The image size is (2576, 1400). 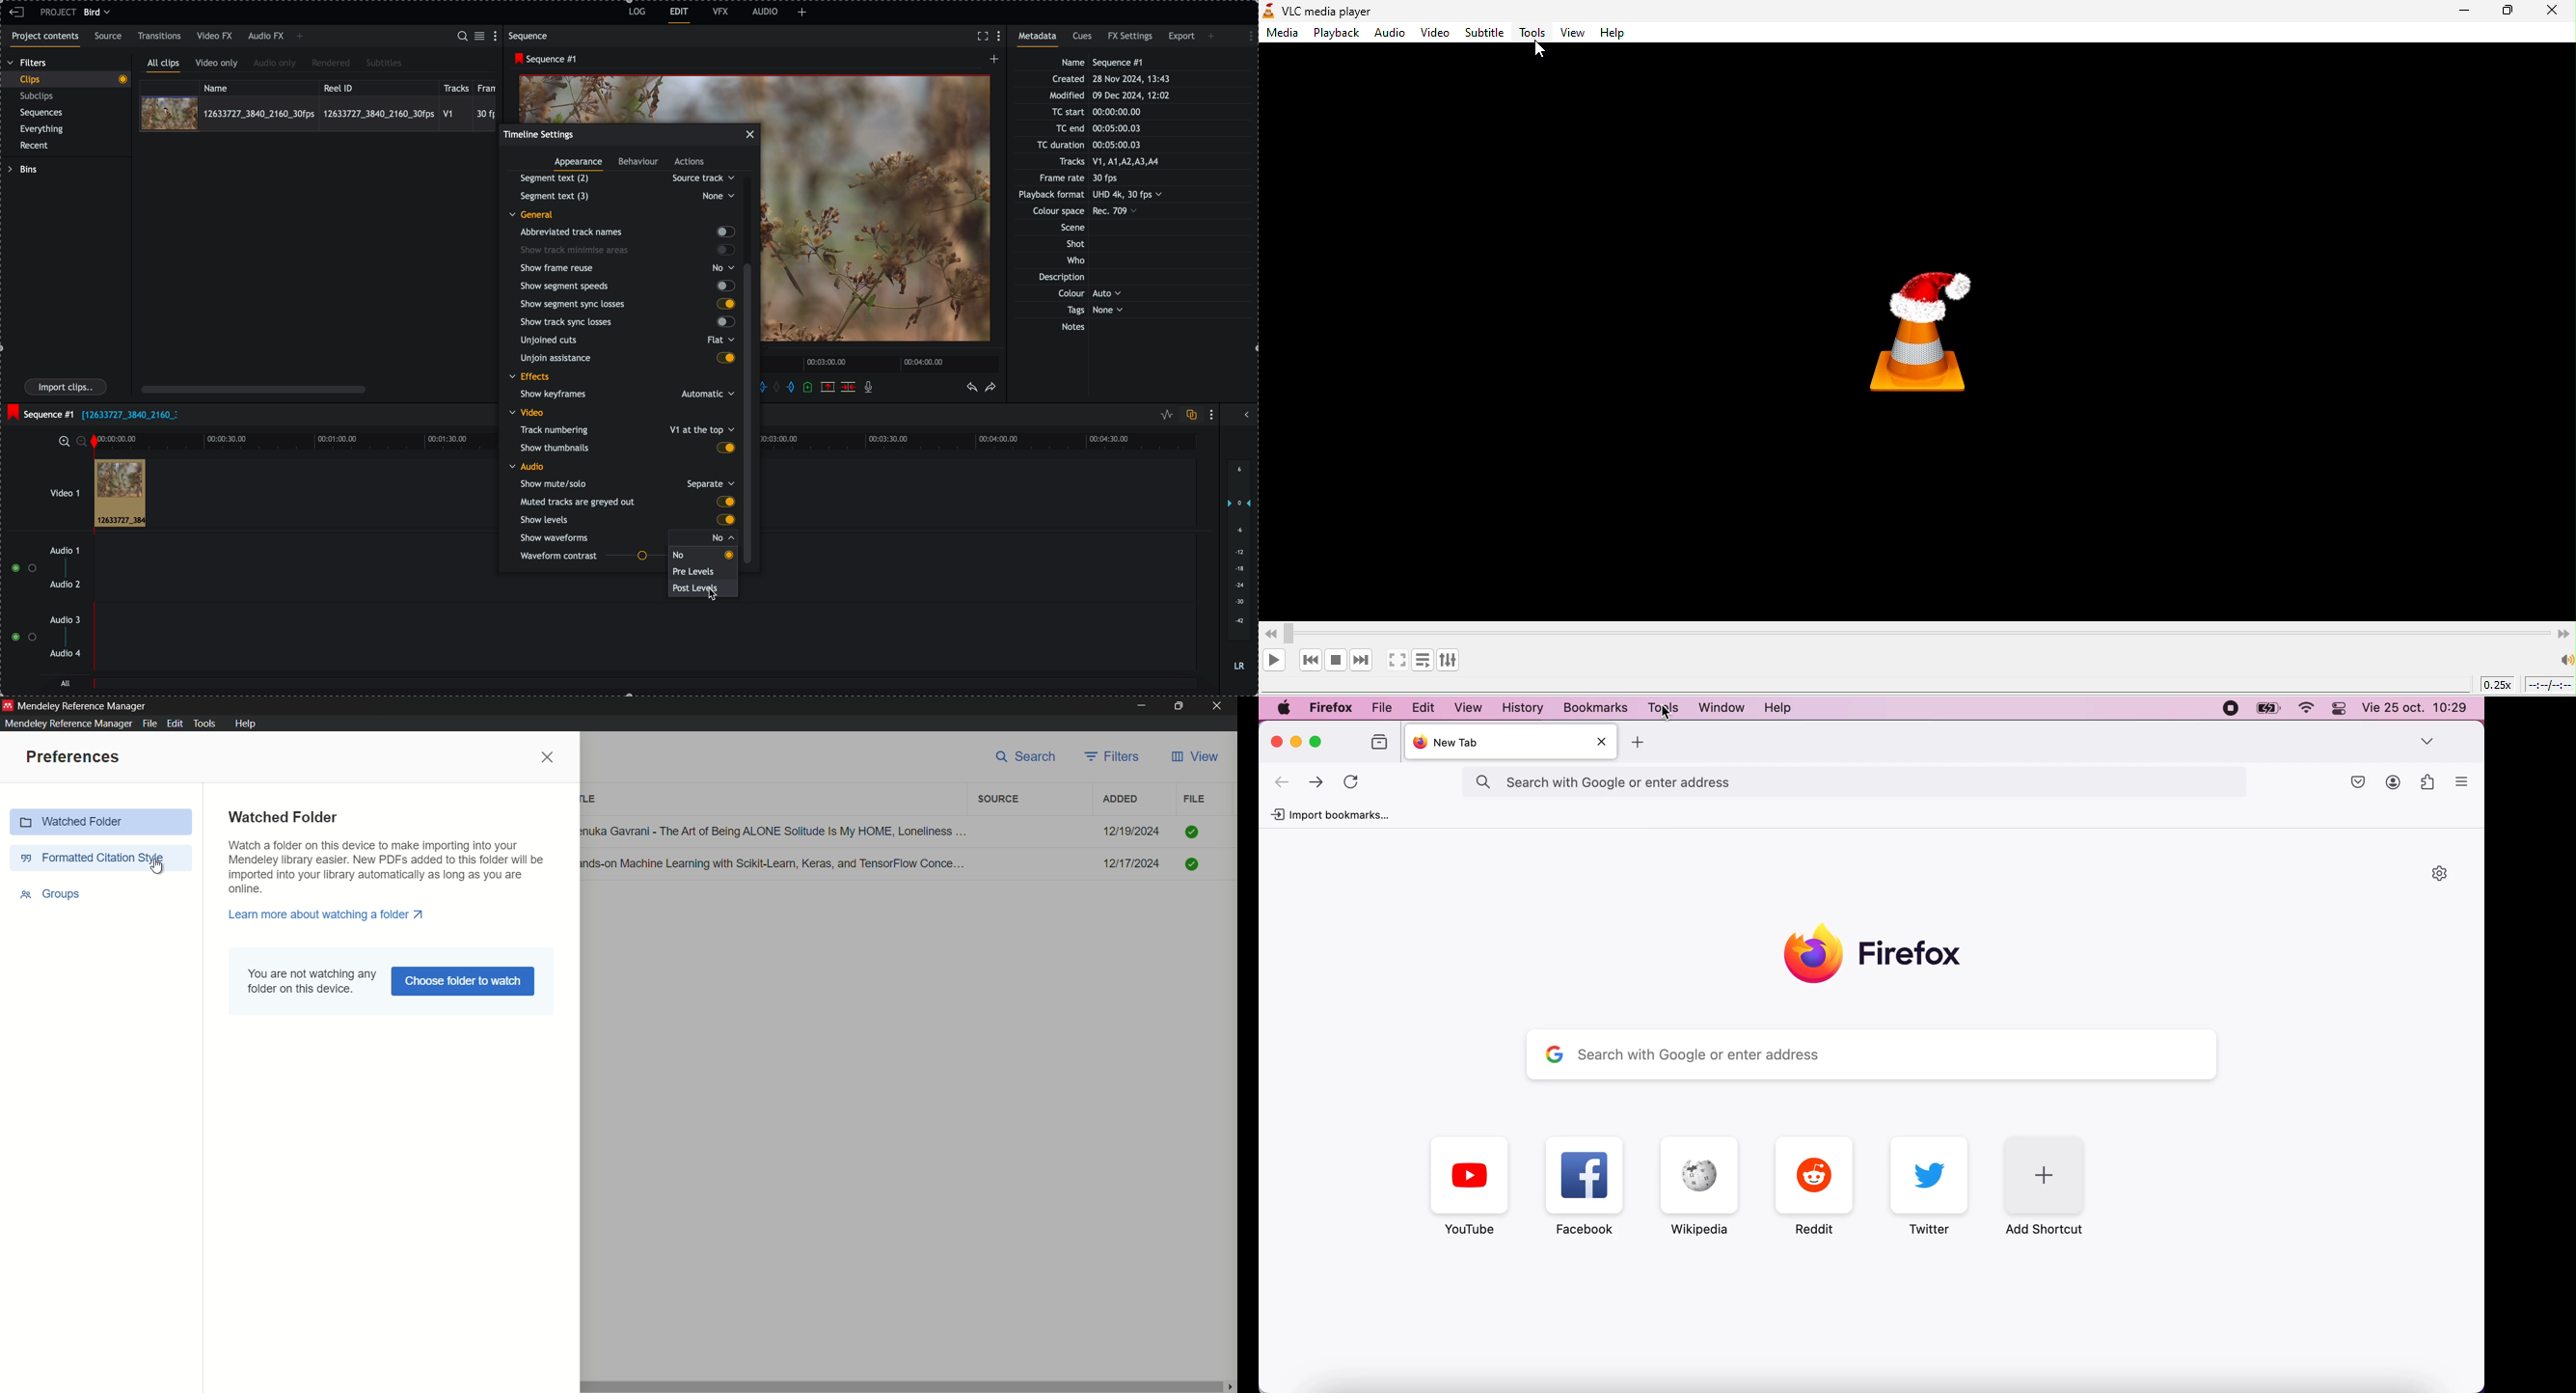 I want to click on delete/cut, so click(x=849, y=387).